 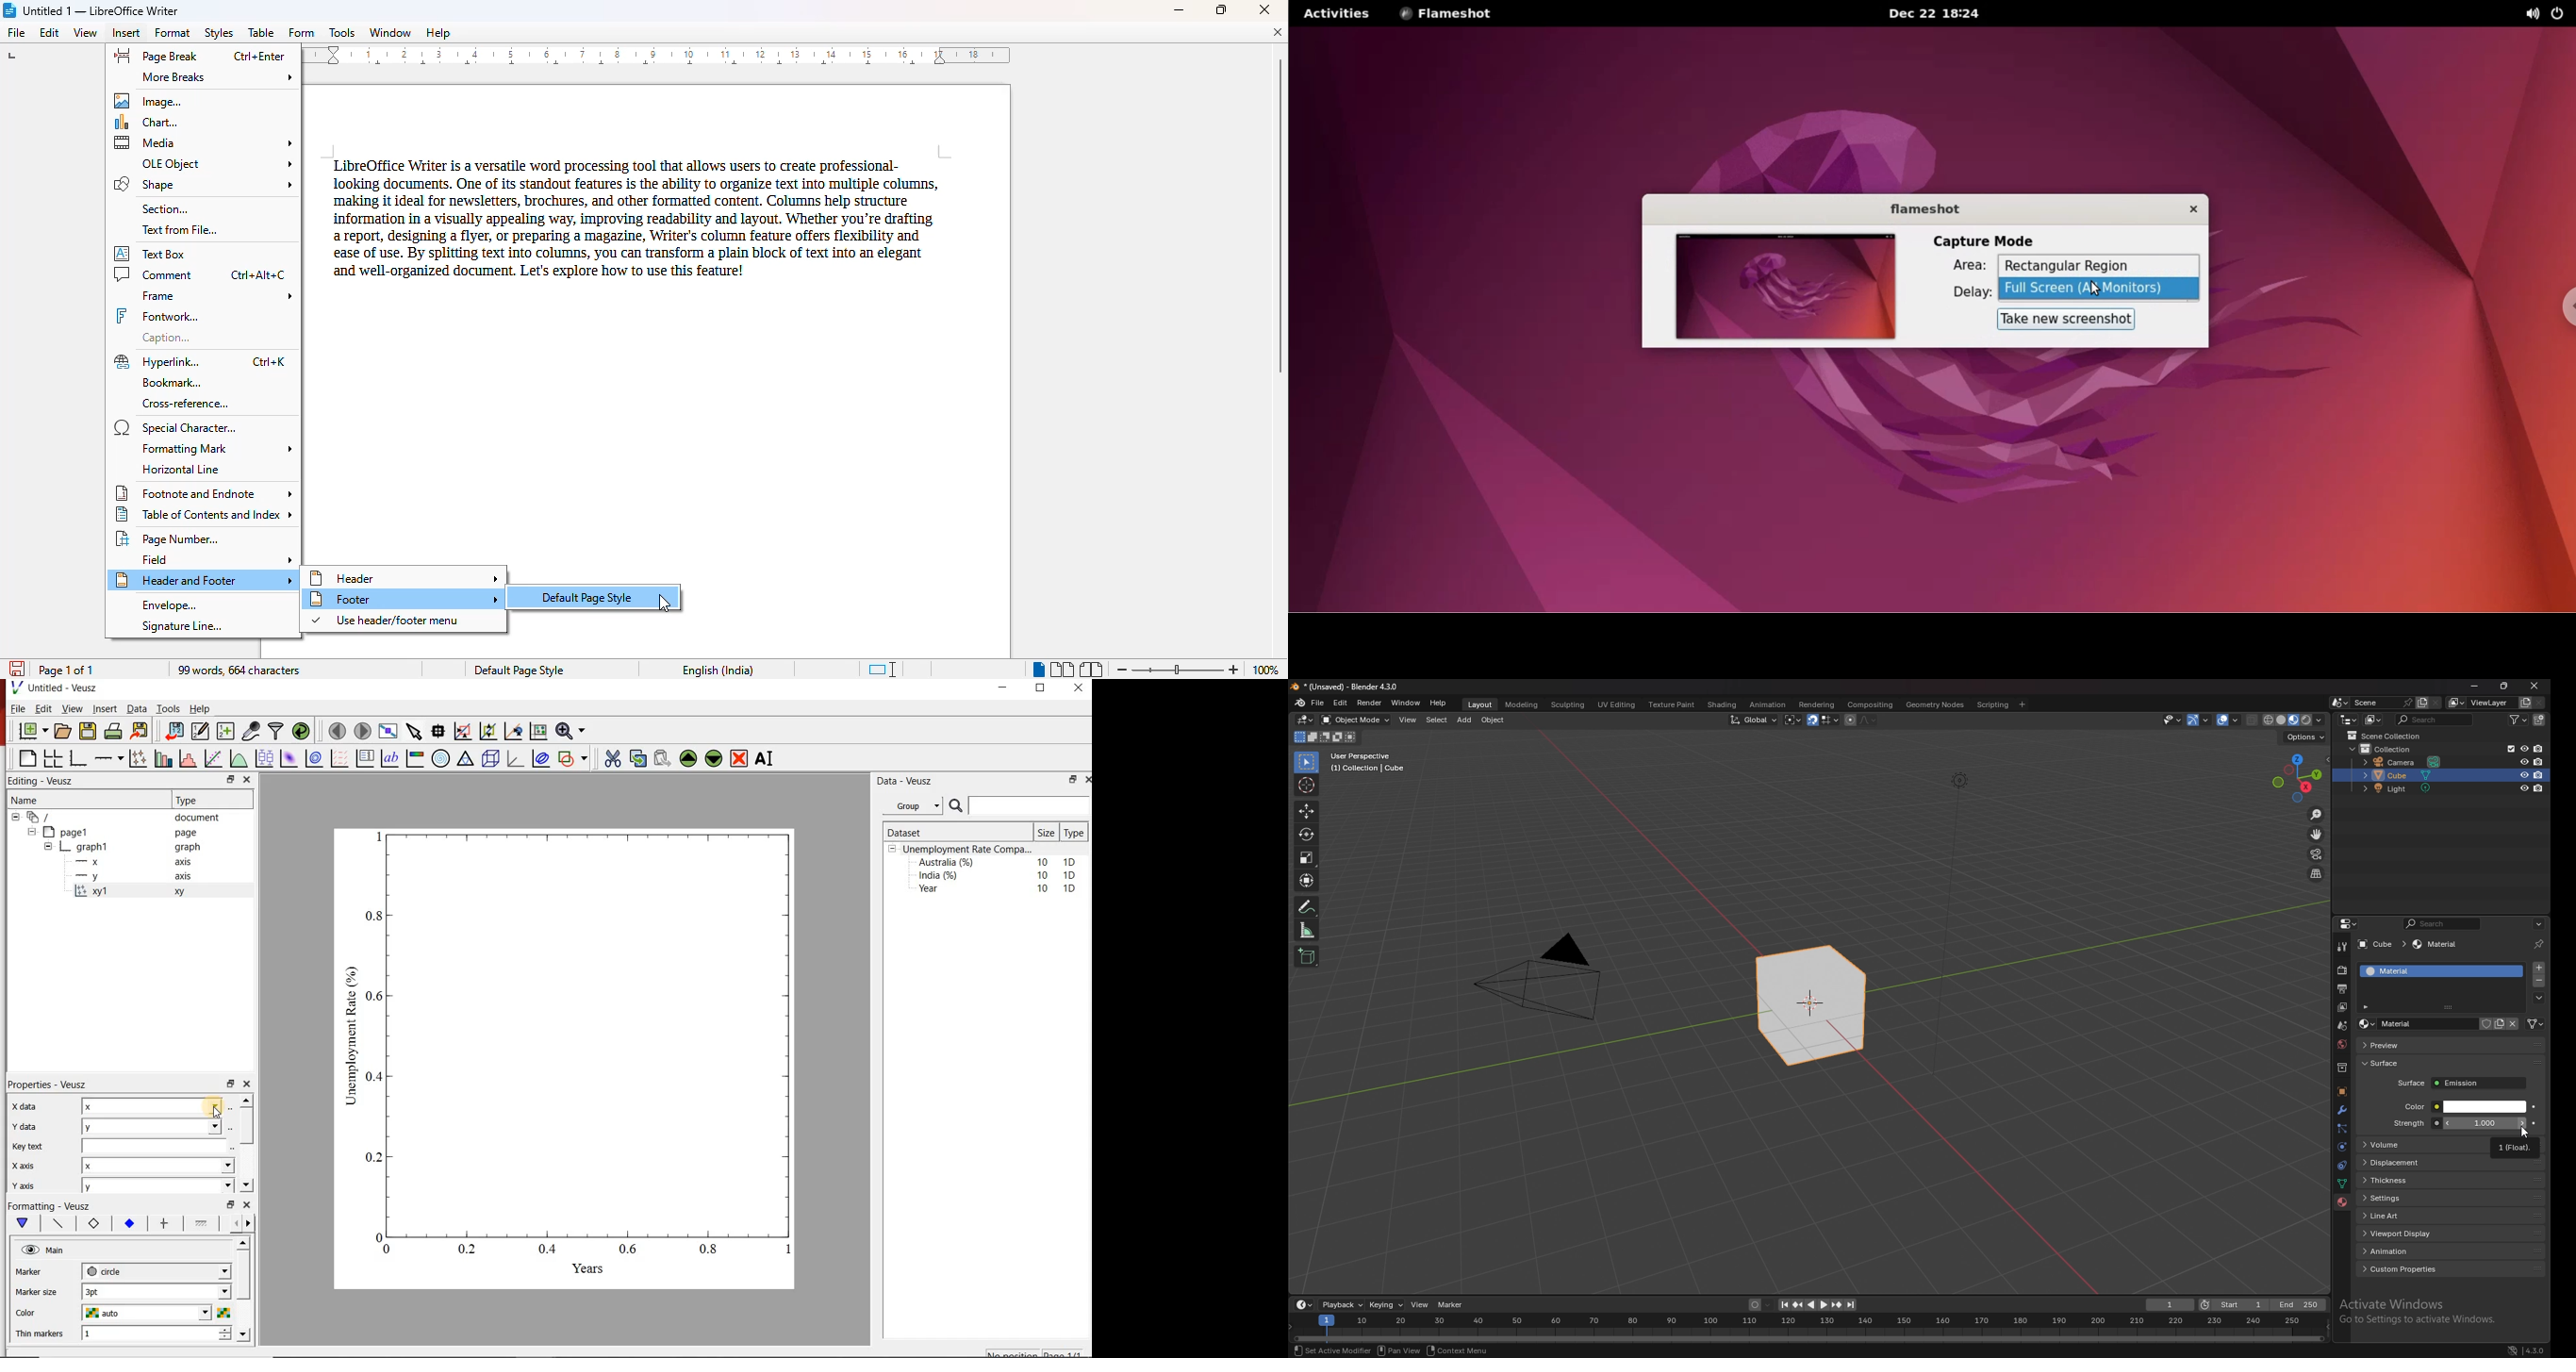 What do you see at coordinates (152, 122) in the screenshot?
I see `chart` at bounding box center [152, 122].